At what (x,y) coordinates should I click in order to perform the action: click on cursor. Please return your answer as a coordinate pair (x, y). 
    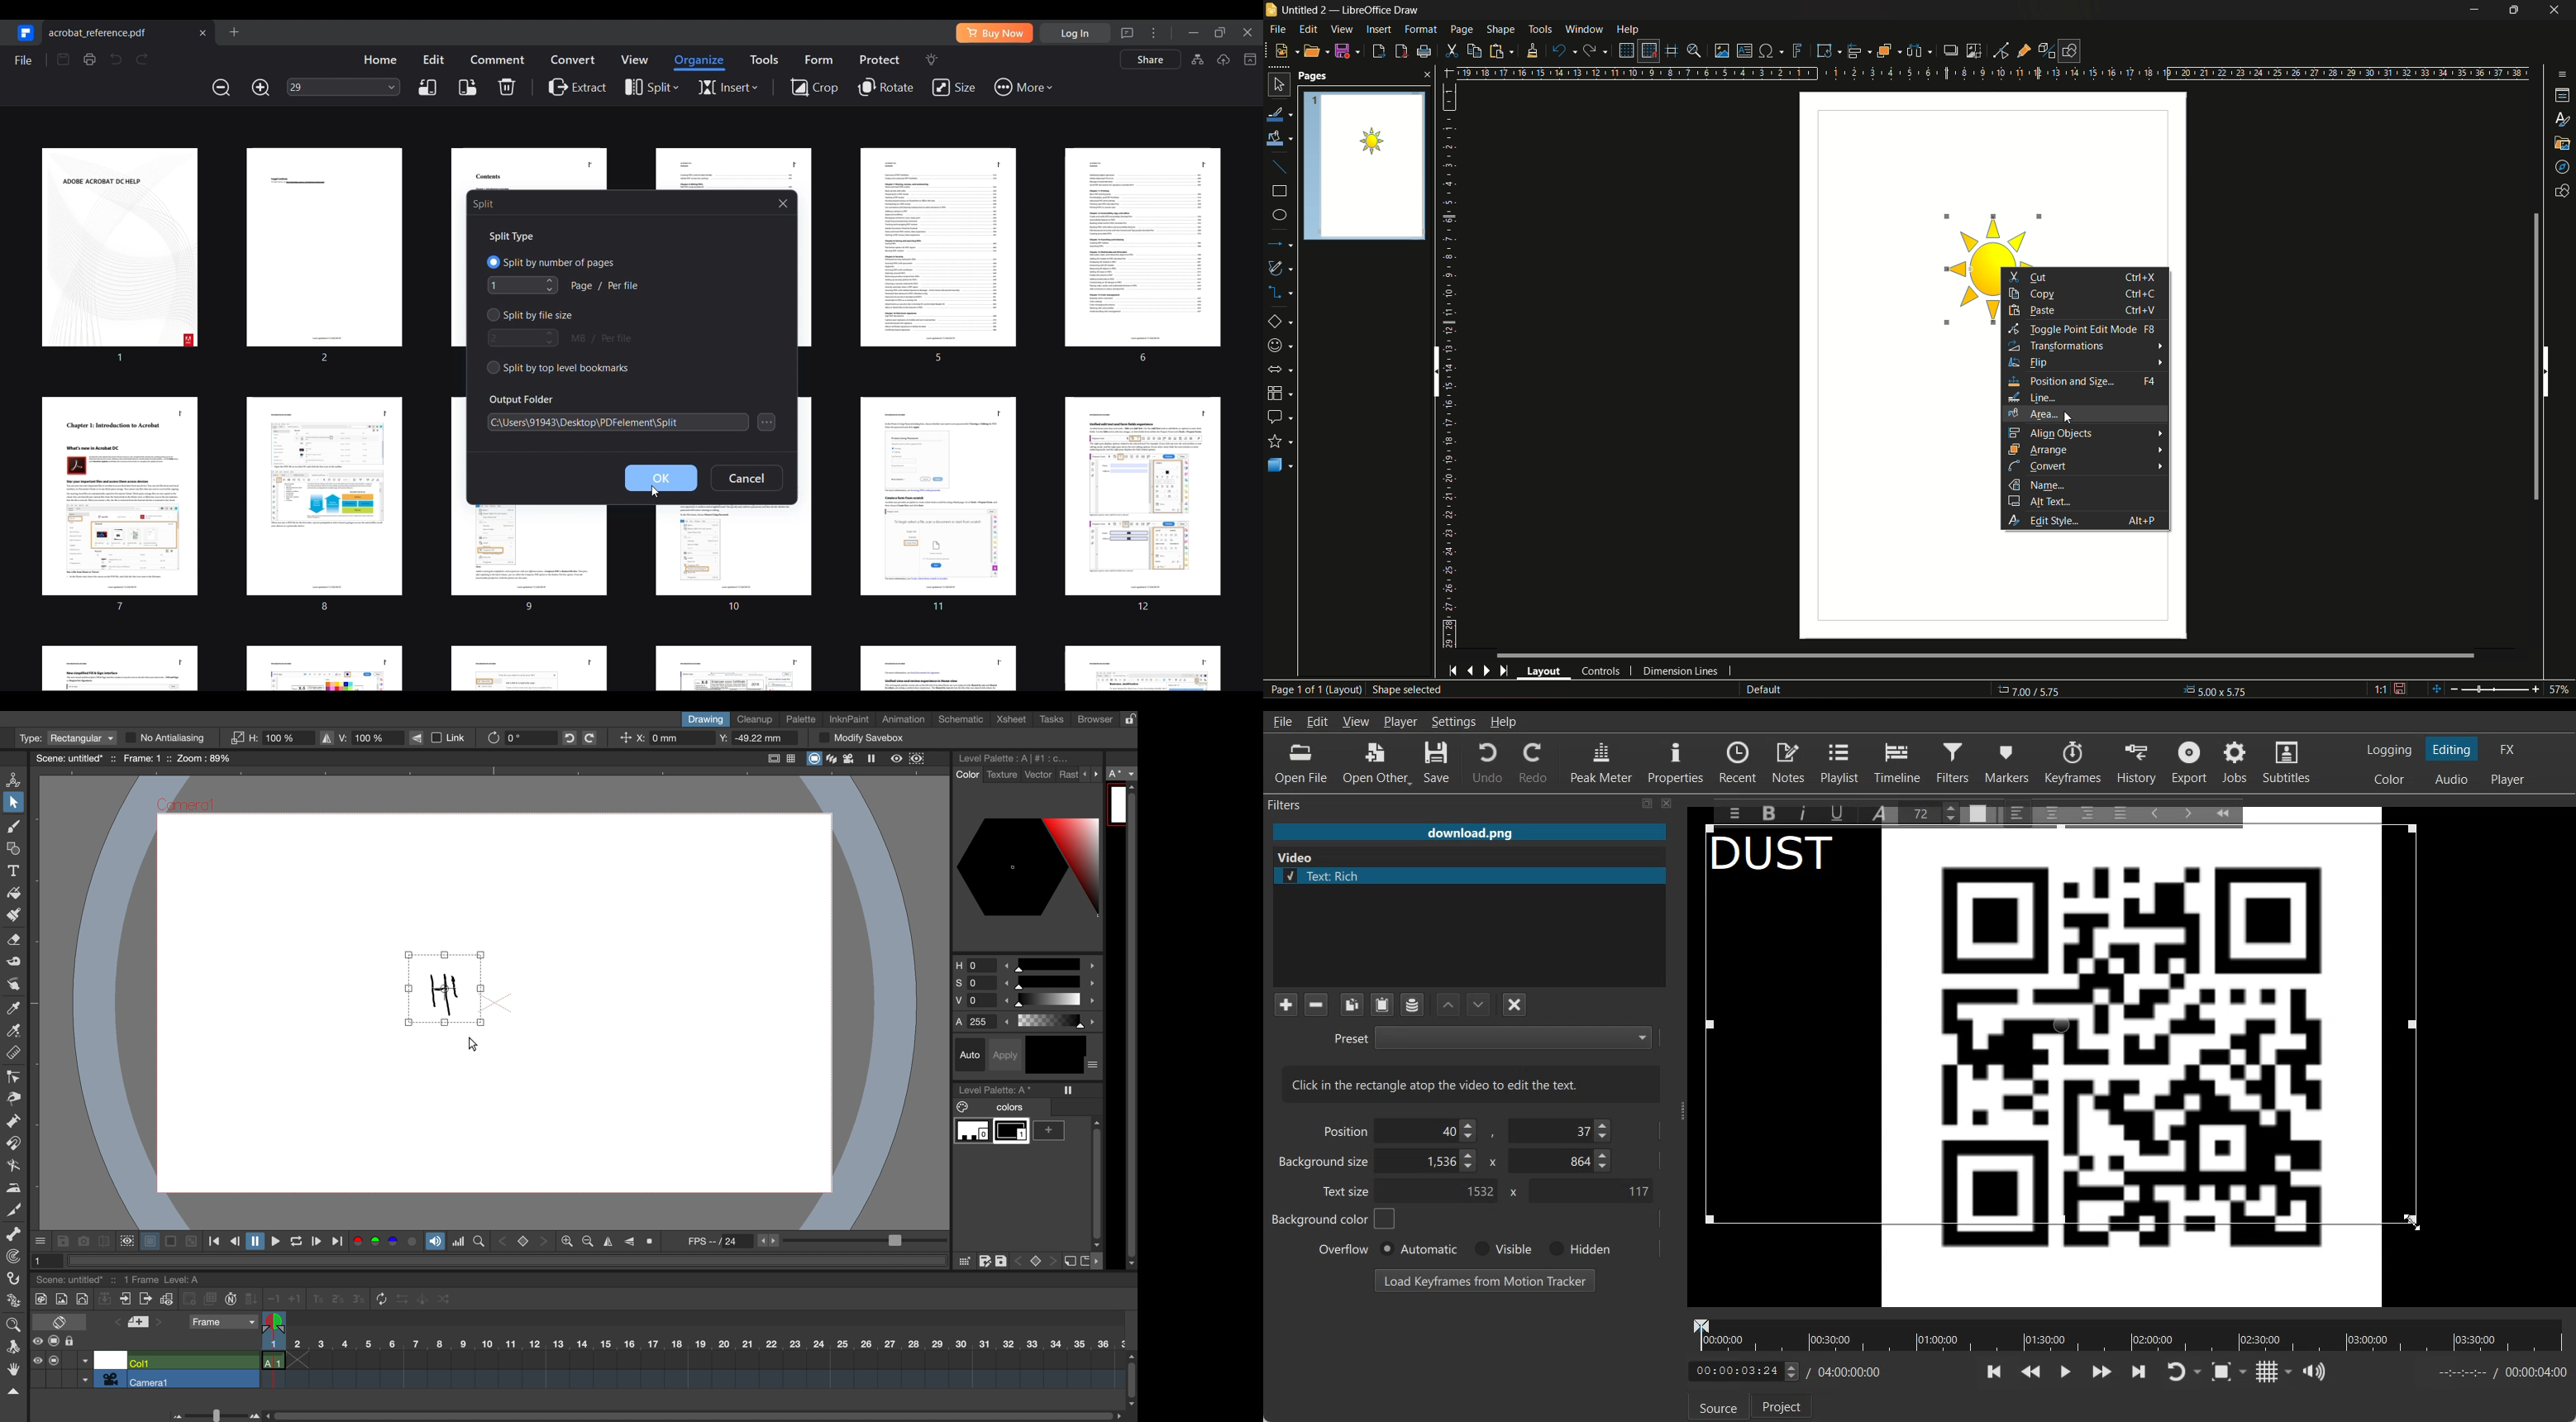
    Looking at the image, I should click on (2071, 416).